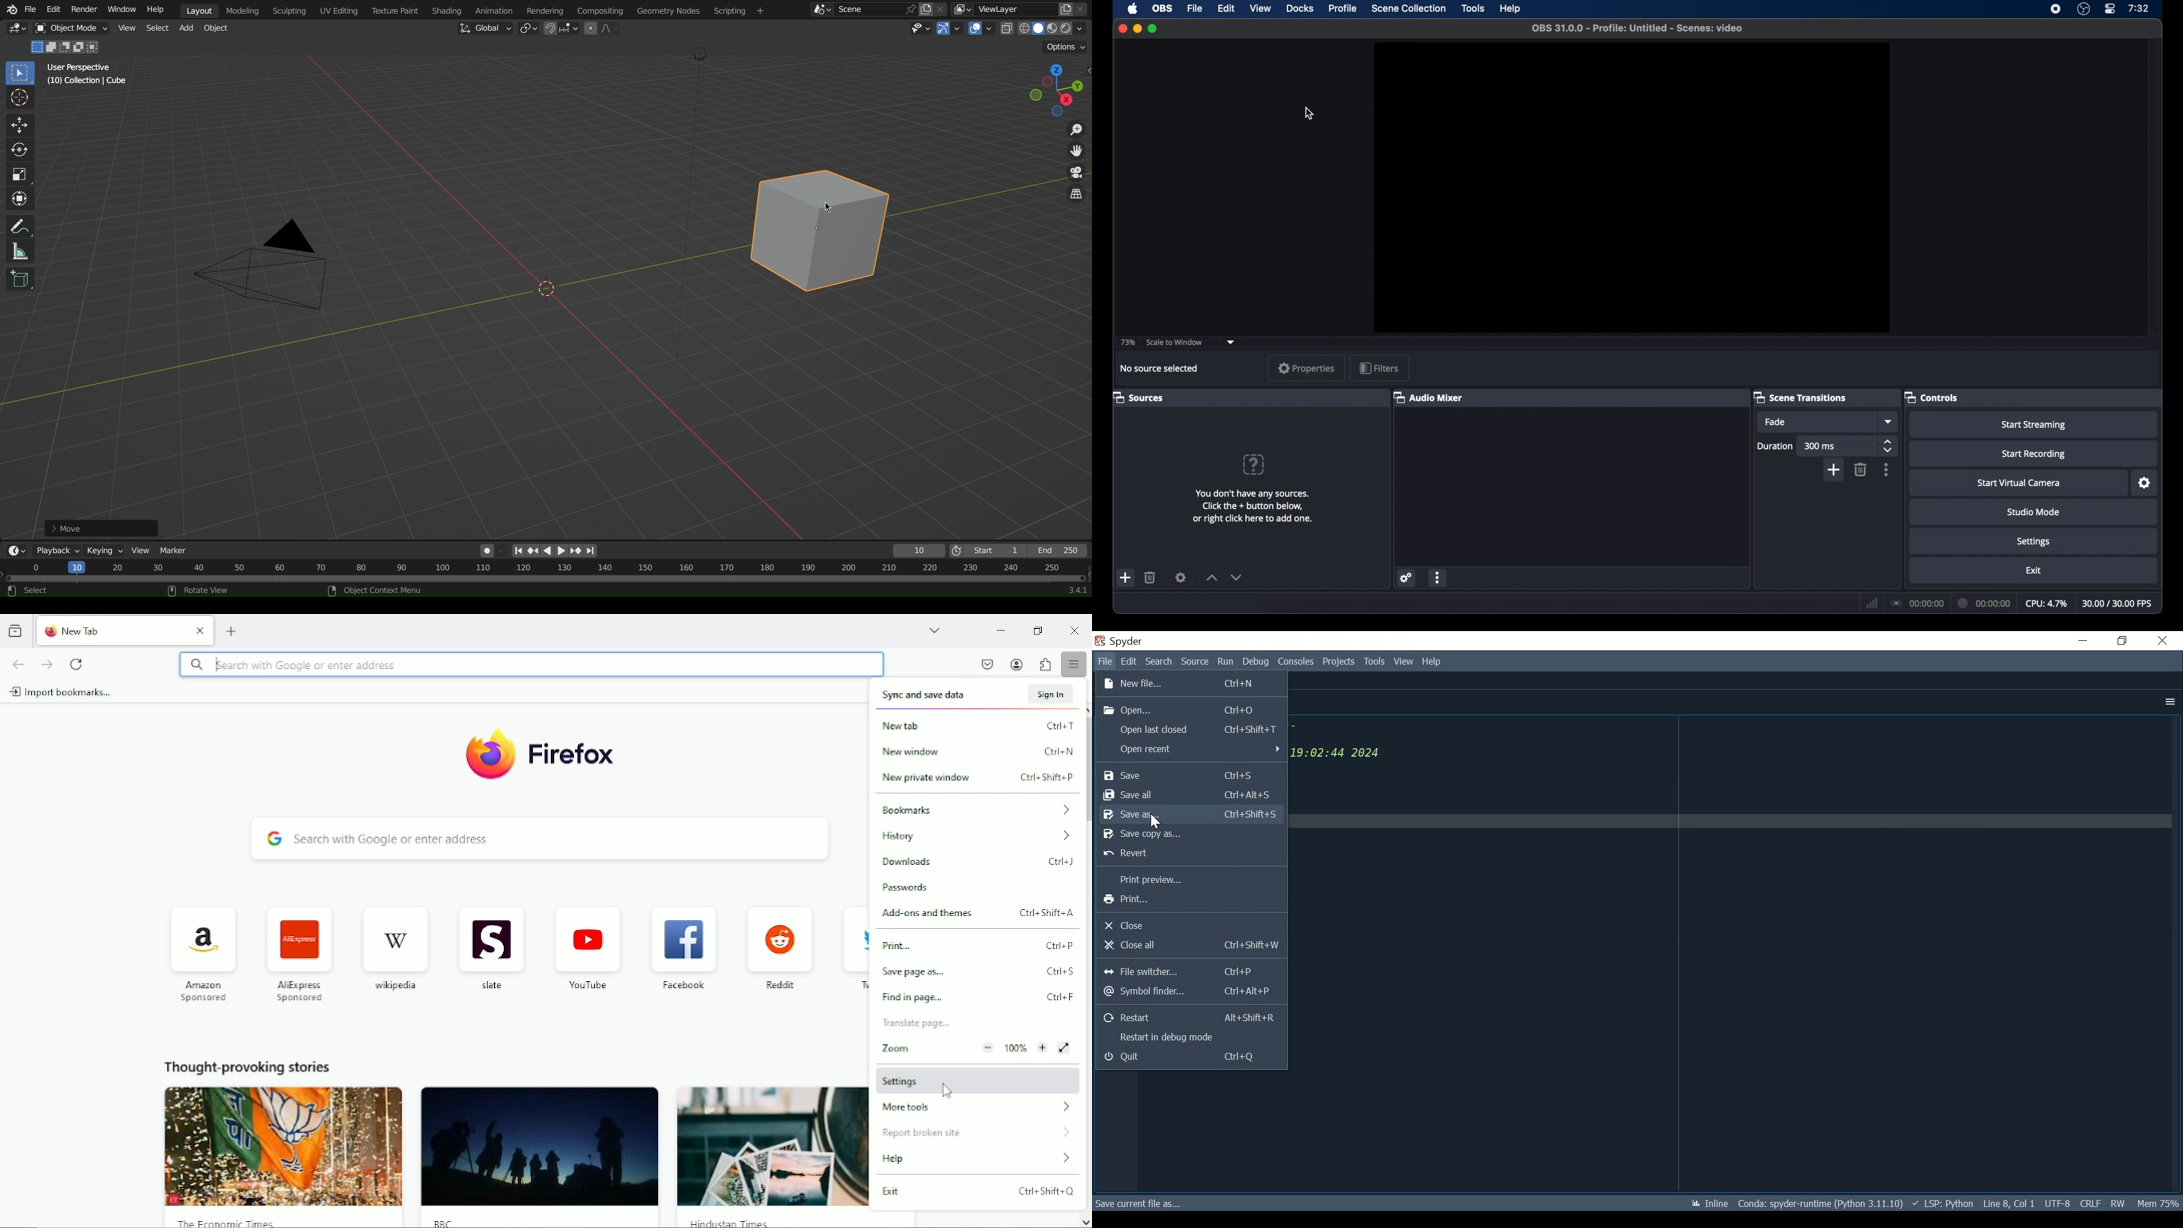  What do you see at coordinates (1890, 422) in the screenshot?
I see `dropdown` at bounding box center [1890, 422].